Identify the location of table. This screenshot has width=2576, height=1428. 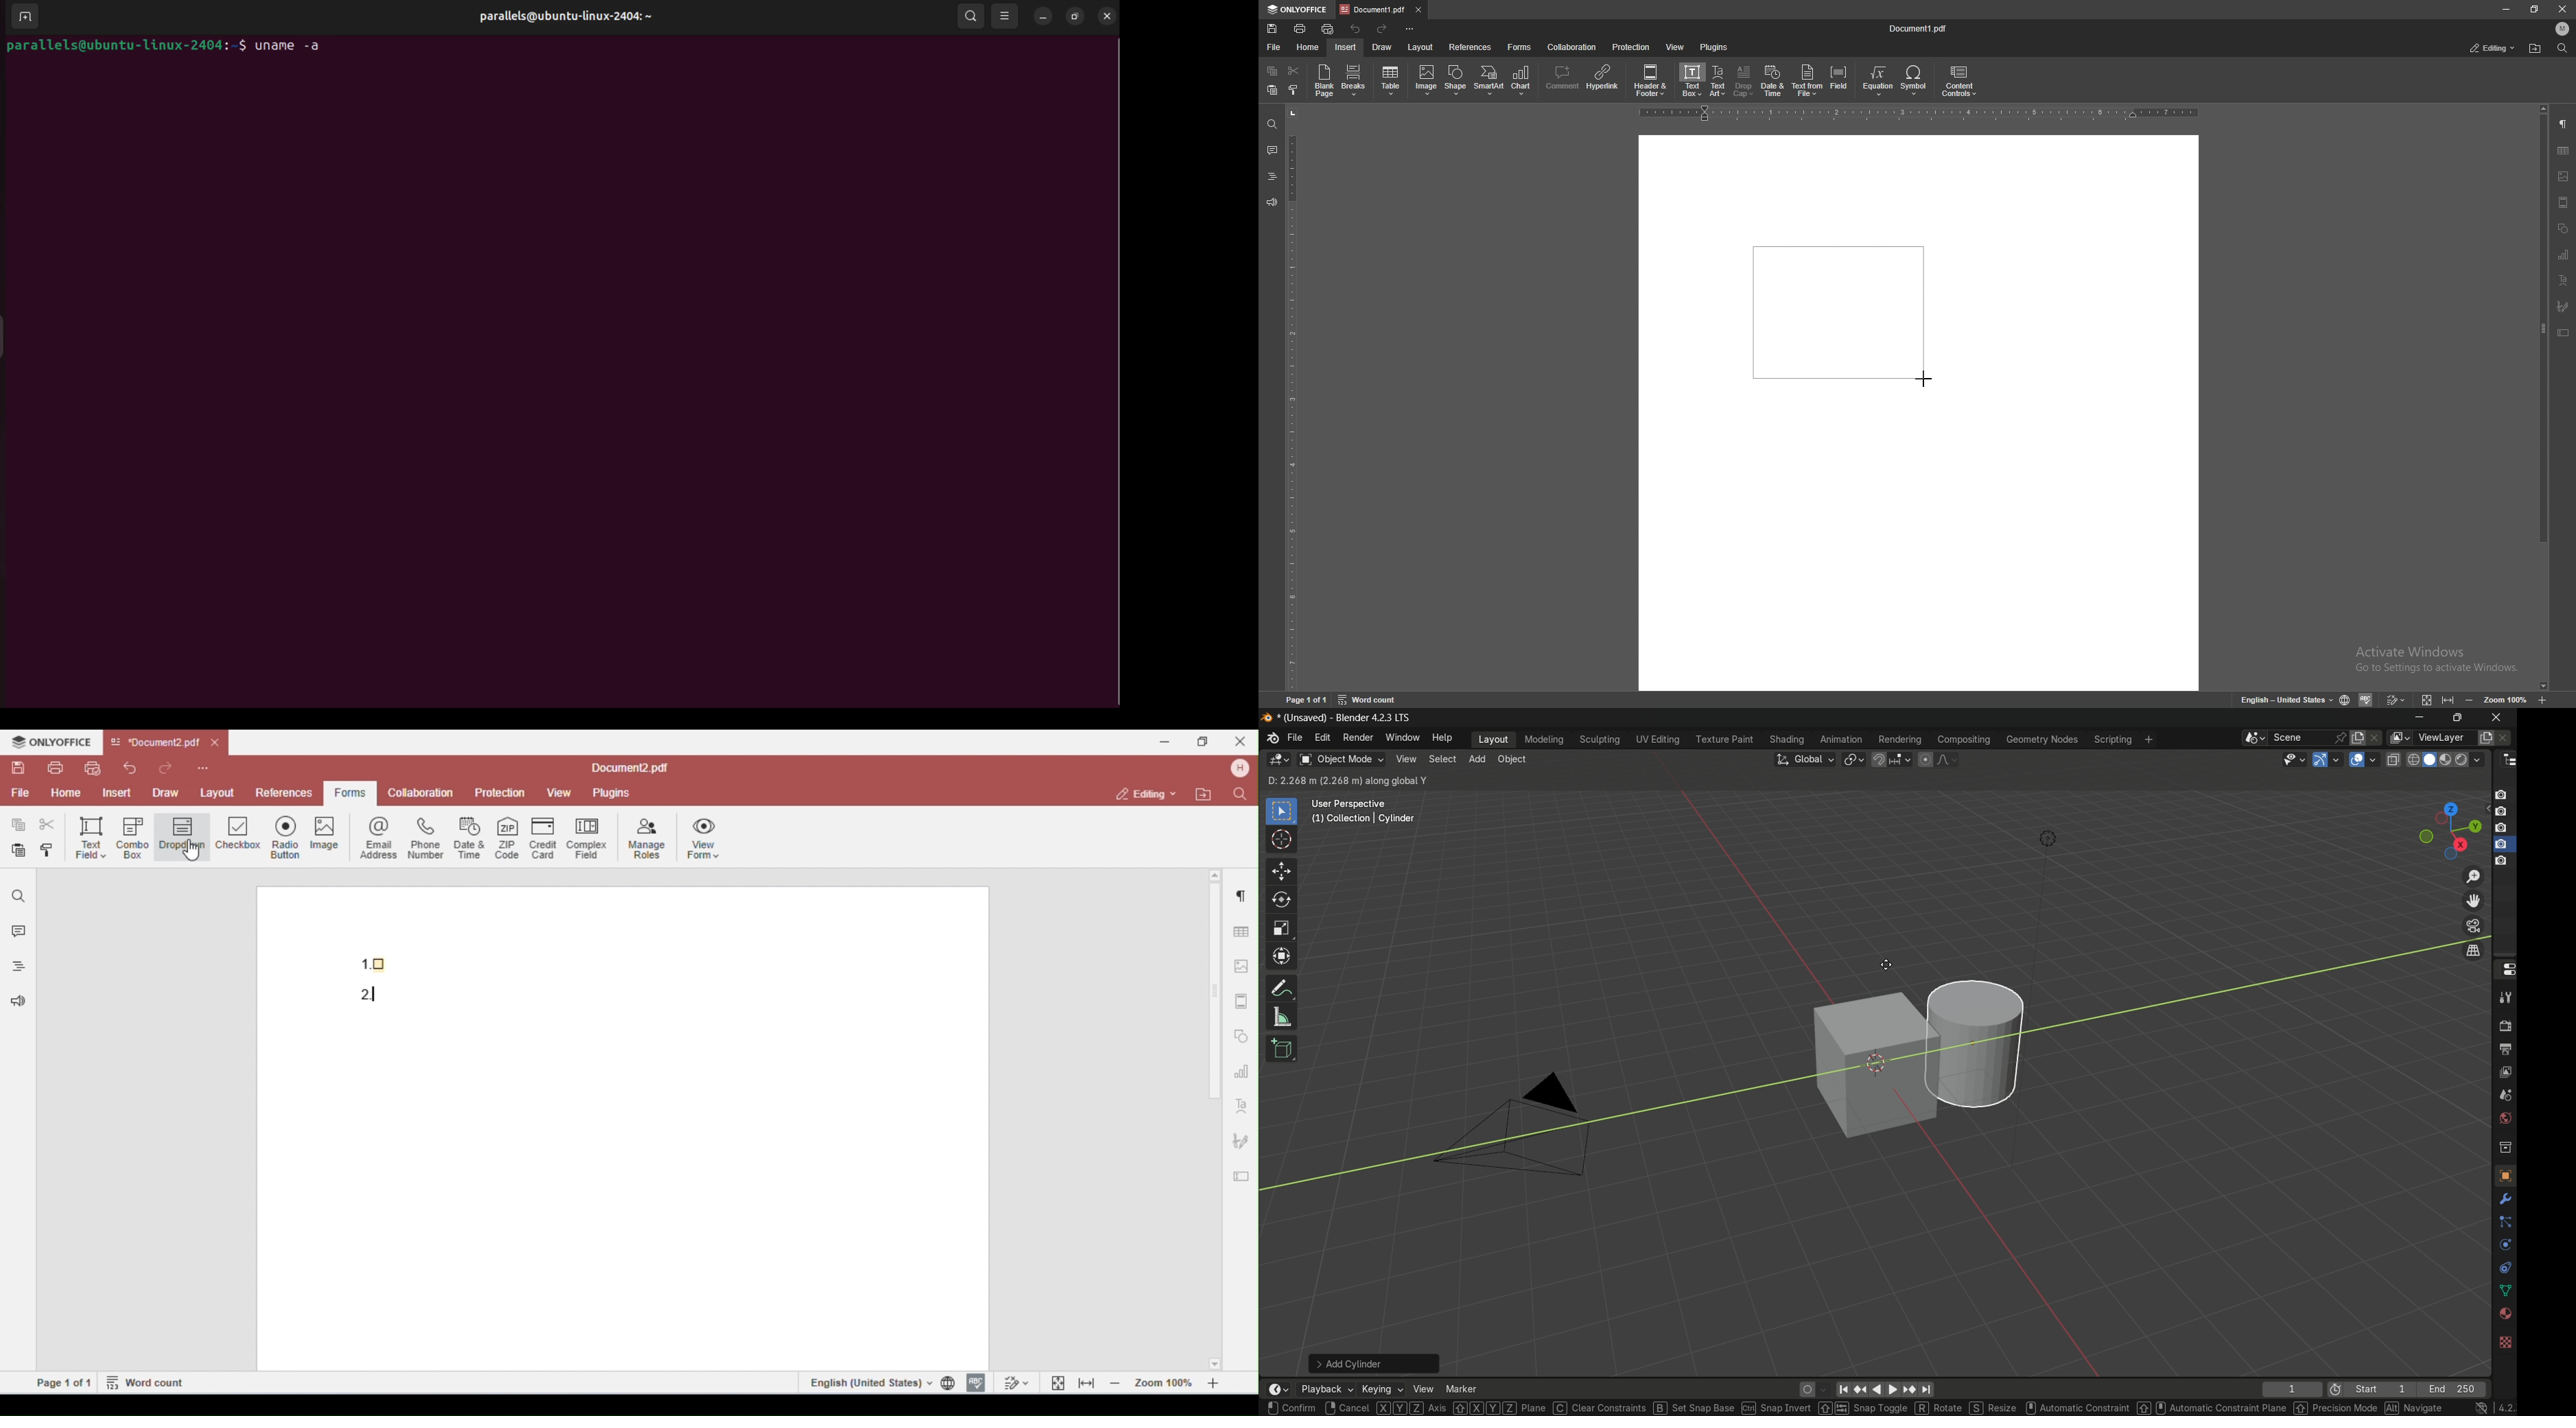
(1392, 81).